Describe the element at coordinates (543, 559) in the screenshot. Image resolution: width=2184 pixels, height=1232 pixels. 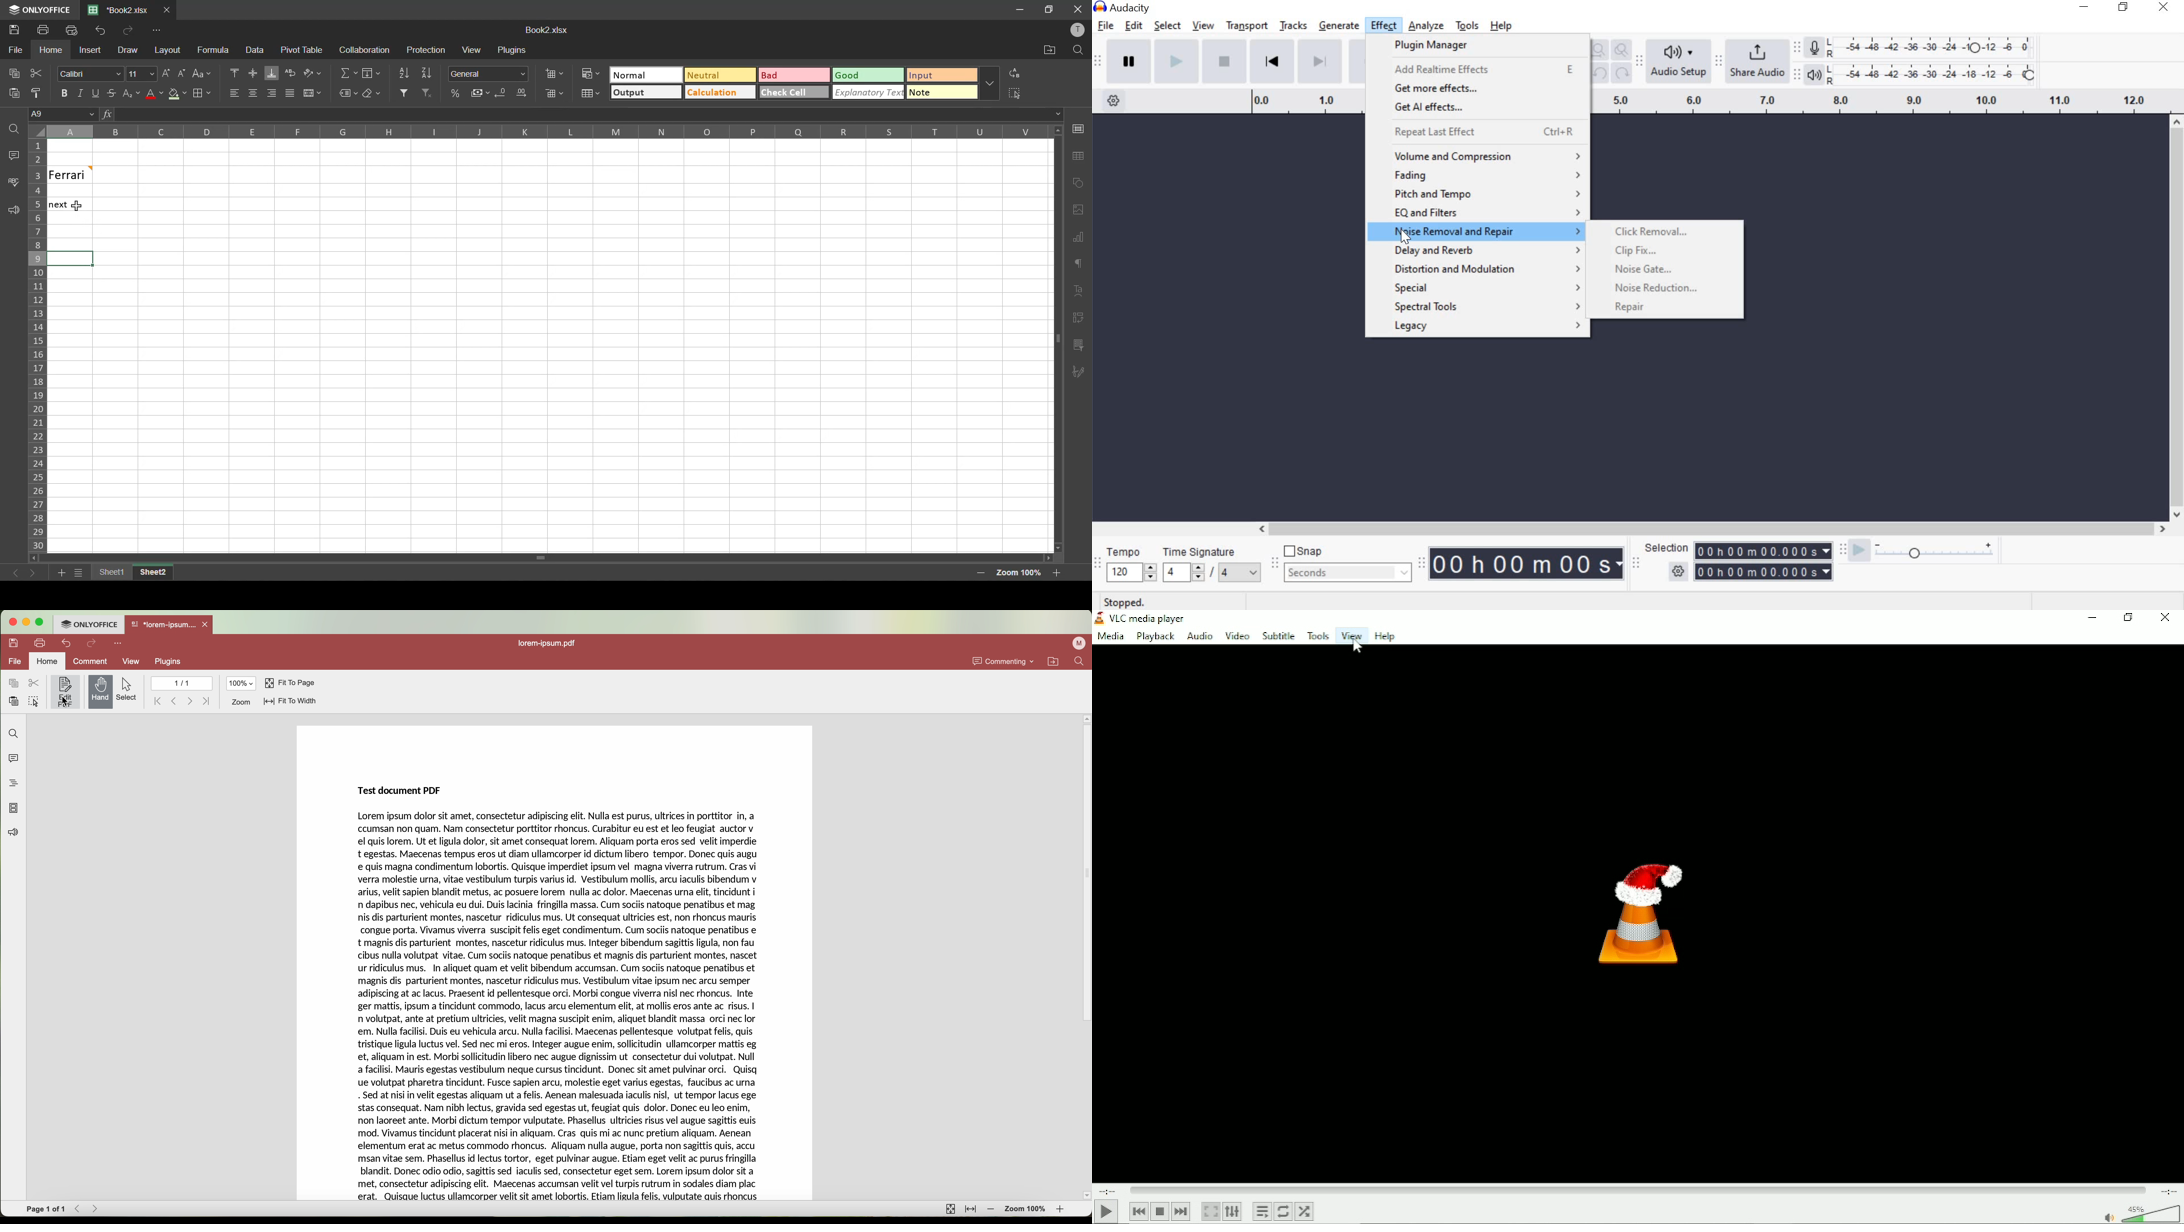
I see `Vertical Scrollbar` at that location.